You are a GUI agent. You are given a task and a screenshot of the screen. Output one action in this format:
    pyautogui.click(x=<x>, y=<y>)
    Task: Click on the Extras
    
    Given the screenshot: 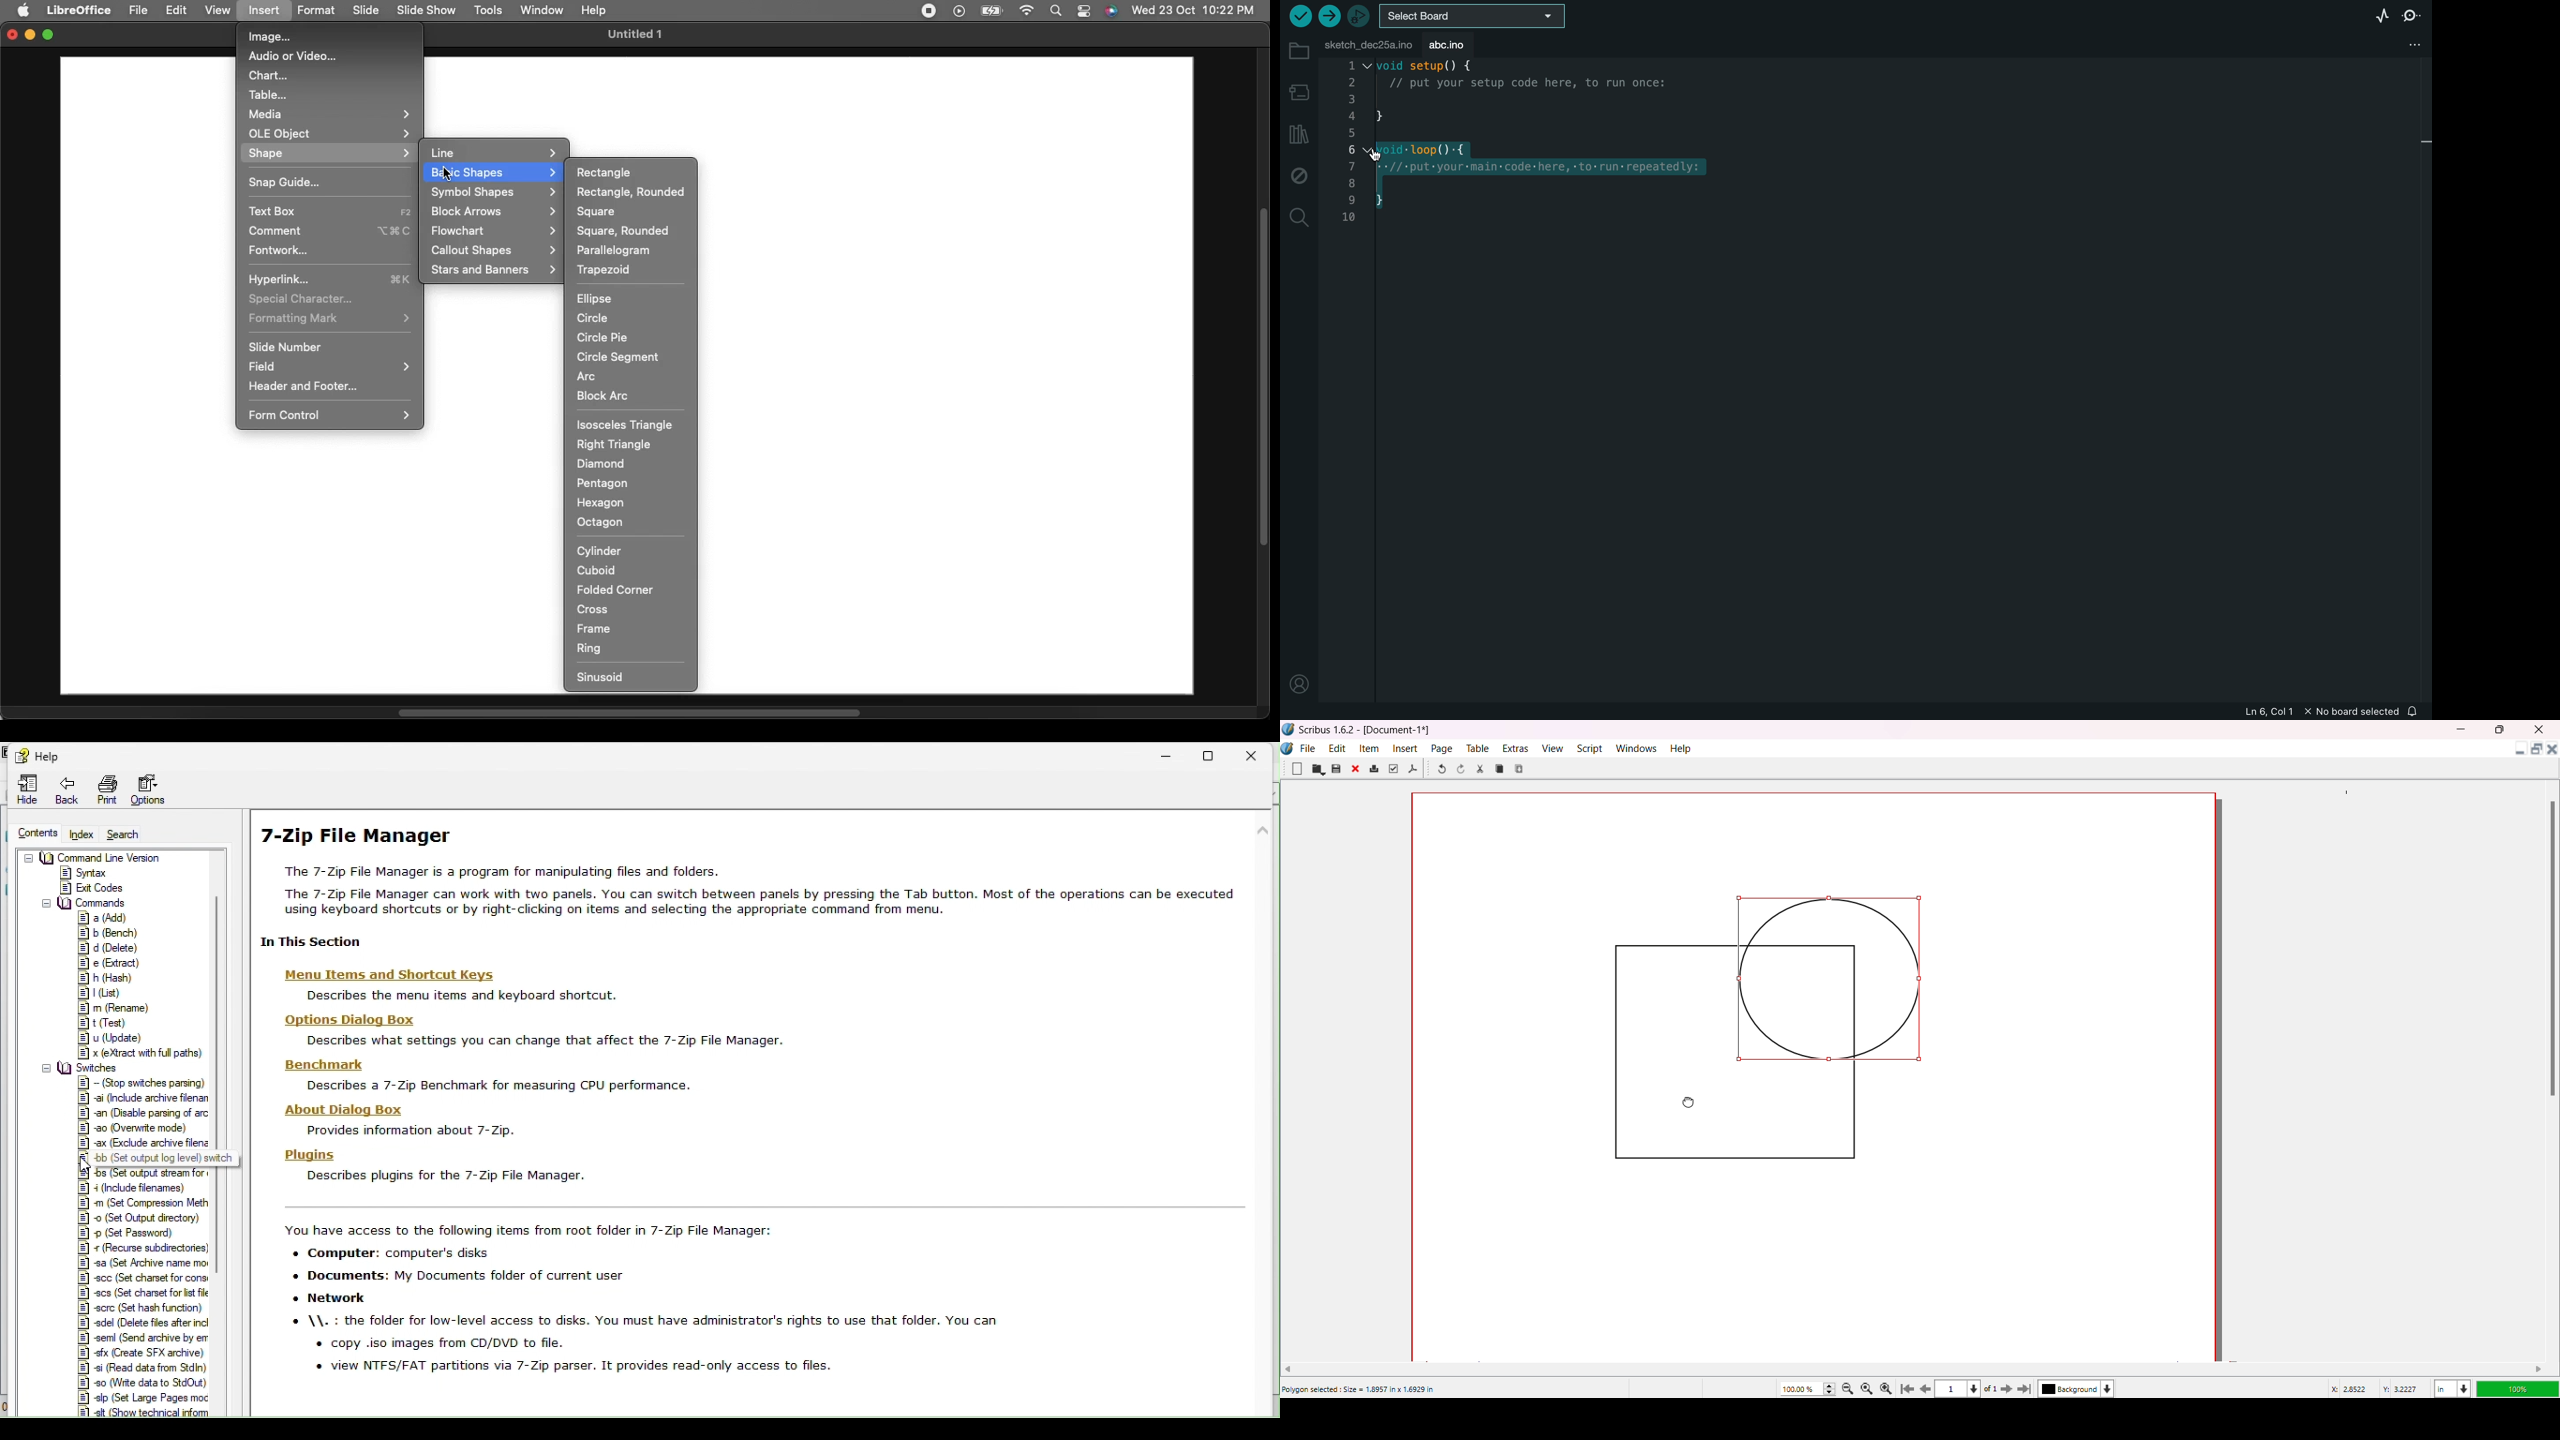 What is the action you would take?
    pyautogui.click(x=1516, y=748)
    